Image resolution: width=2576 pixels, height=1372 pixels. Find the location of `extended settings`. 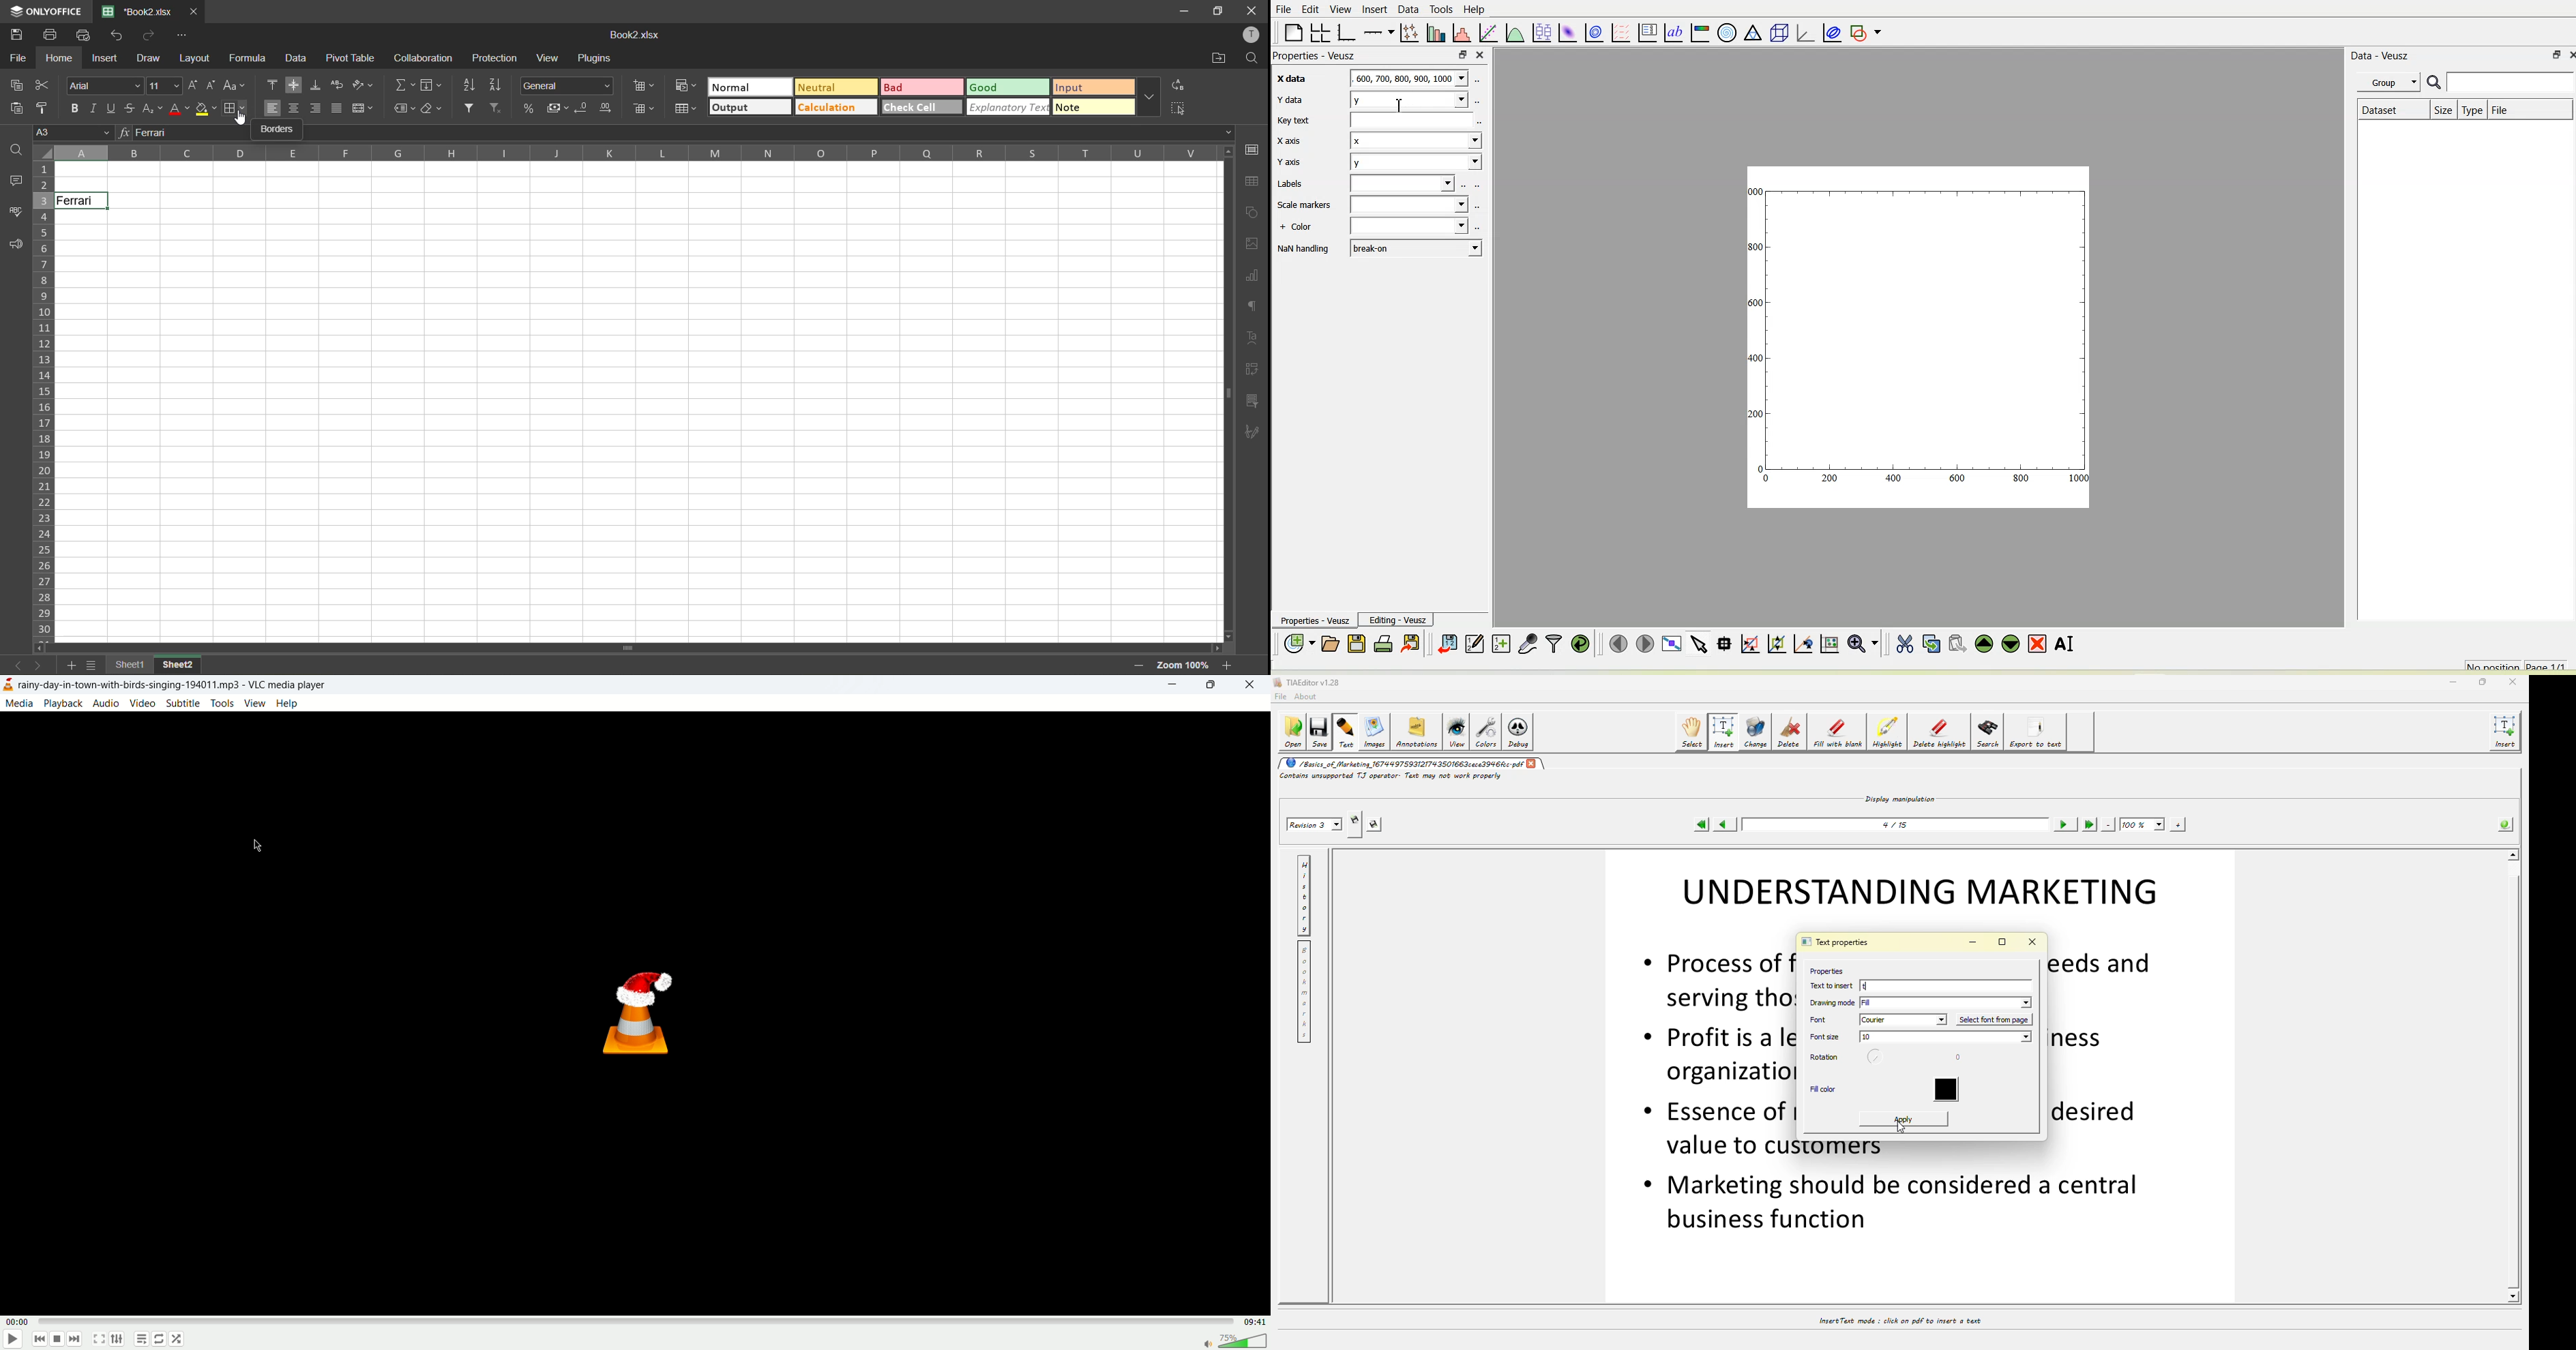

extended settings is located at coordinates (119, 1339).